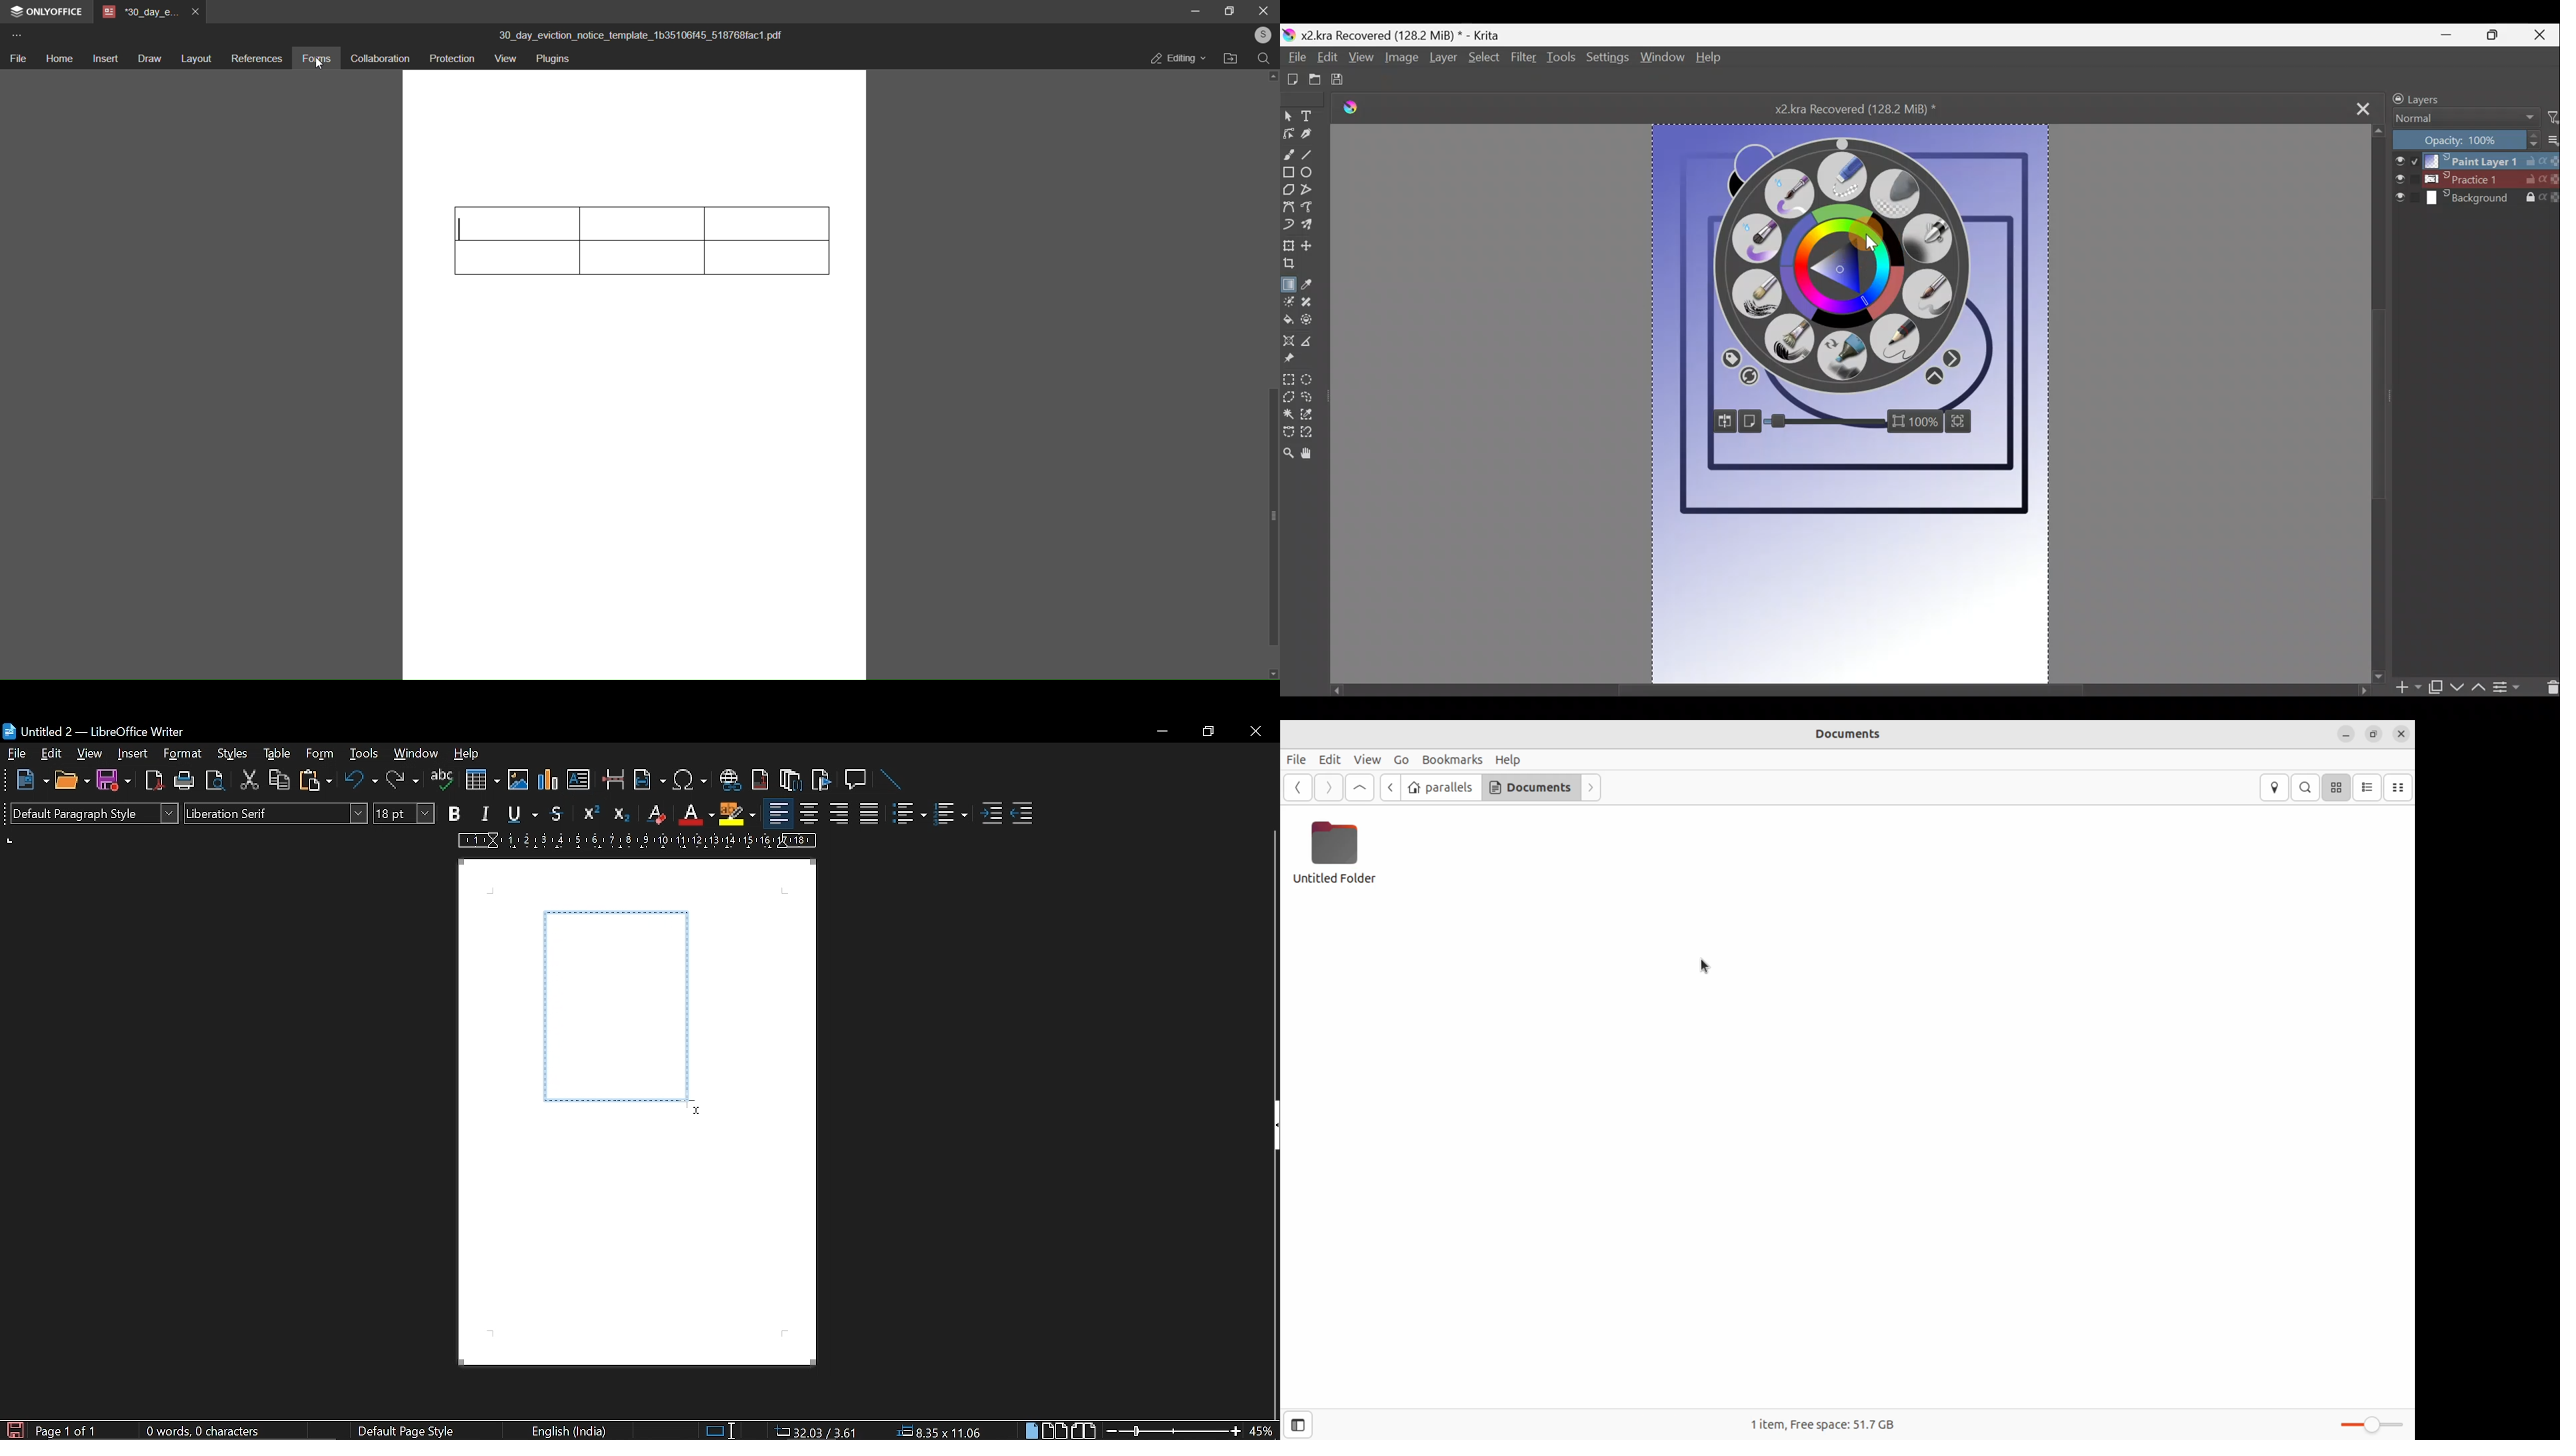 The image size is (2576, 1456). I want to click on vertical scroll bar, so click(1272, 962).